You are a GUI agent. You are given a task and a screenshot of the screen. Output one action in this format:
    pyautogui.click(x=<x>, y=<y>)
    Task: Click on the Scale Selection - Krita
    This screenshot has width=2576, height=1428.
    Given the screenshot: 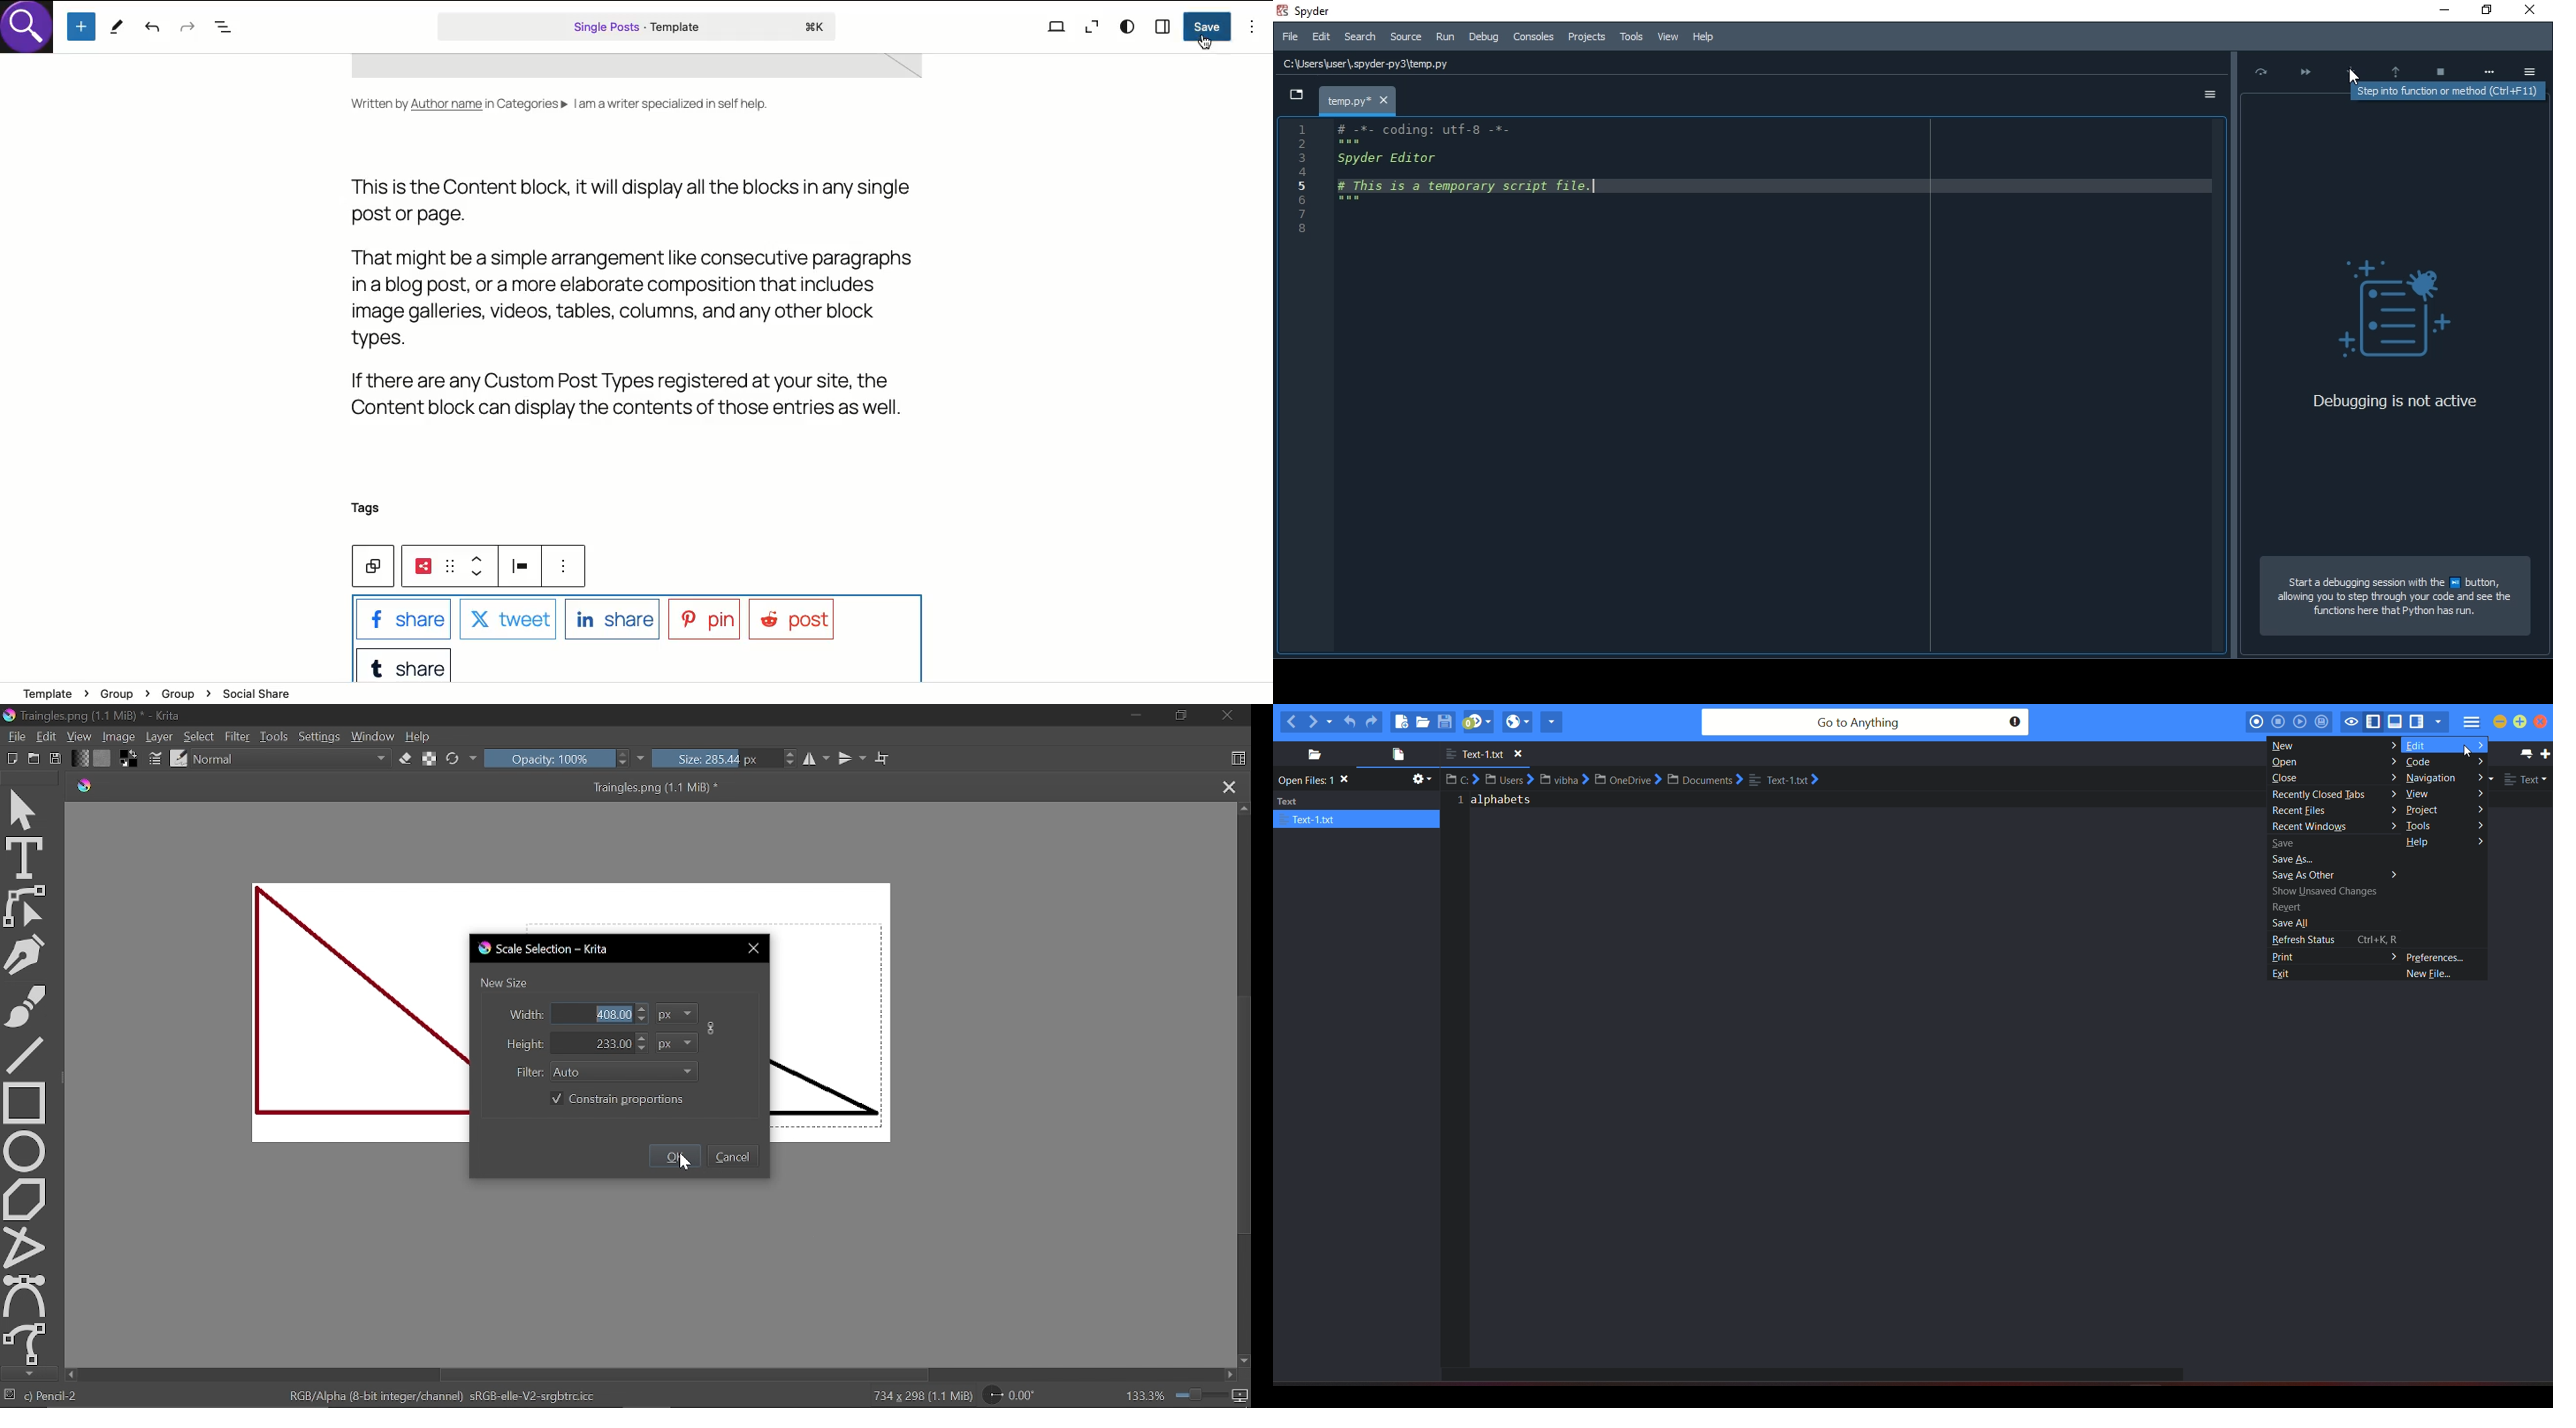 What is the action you would take?
    pyautogui.click(x=547, y=948)
    